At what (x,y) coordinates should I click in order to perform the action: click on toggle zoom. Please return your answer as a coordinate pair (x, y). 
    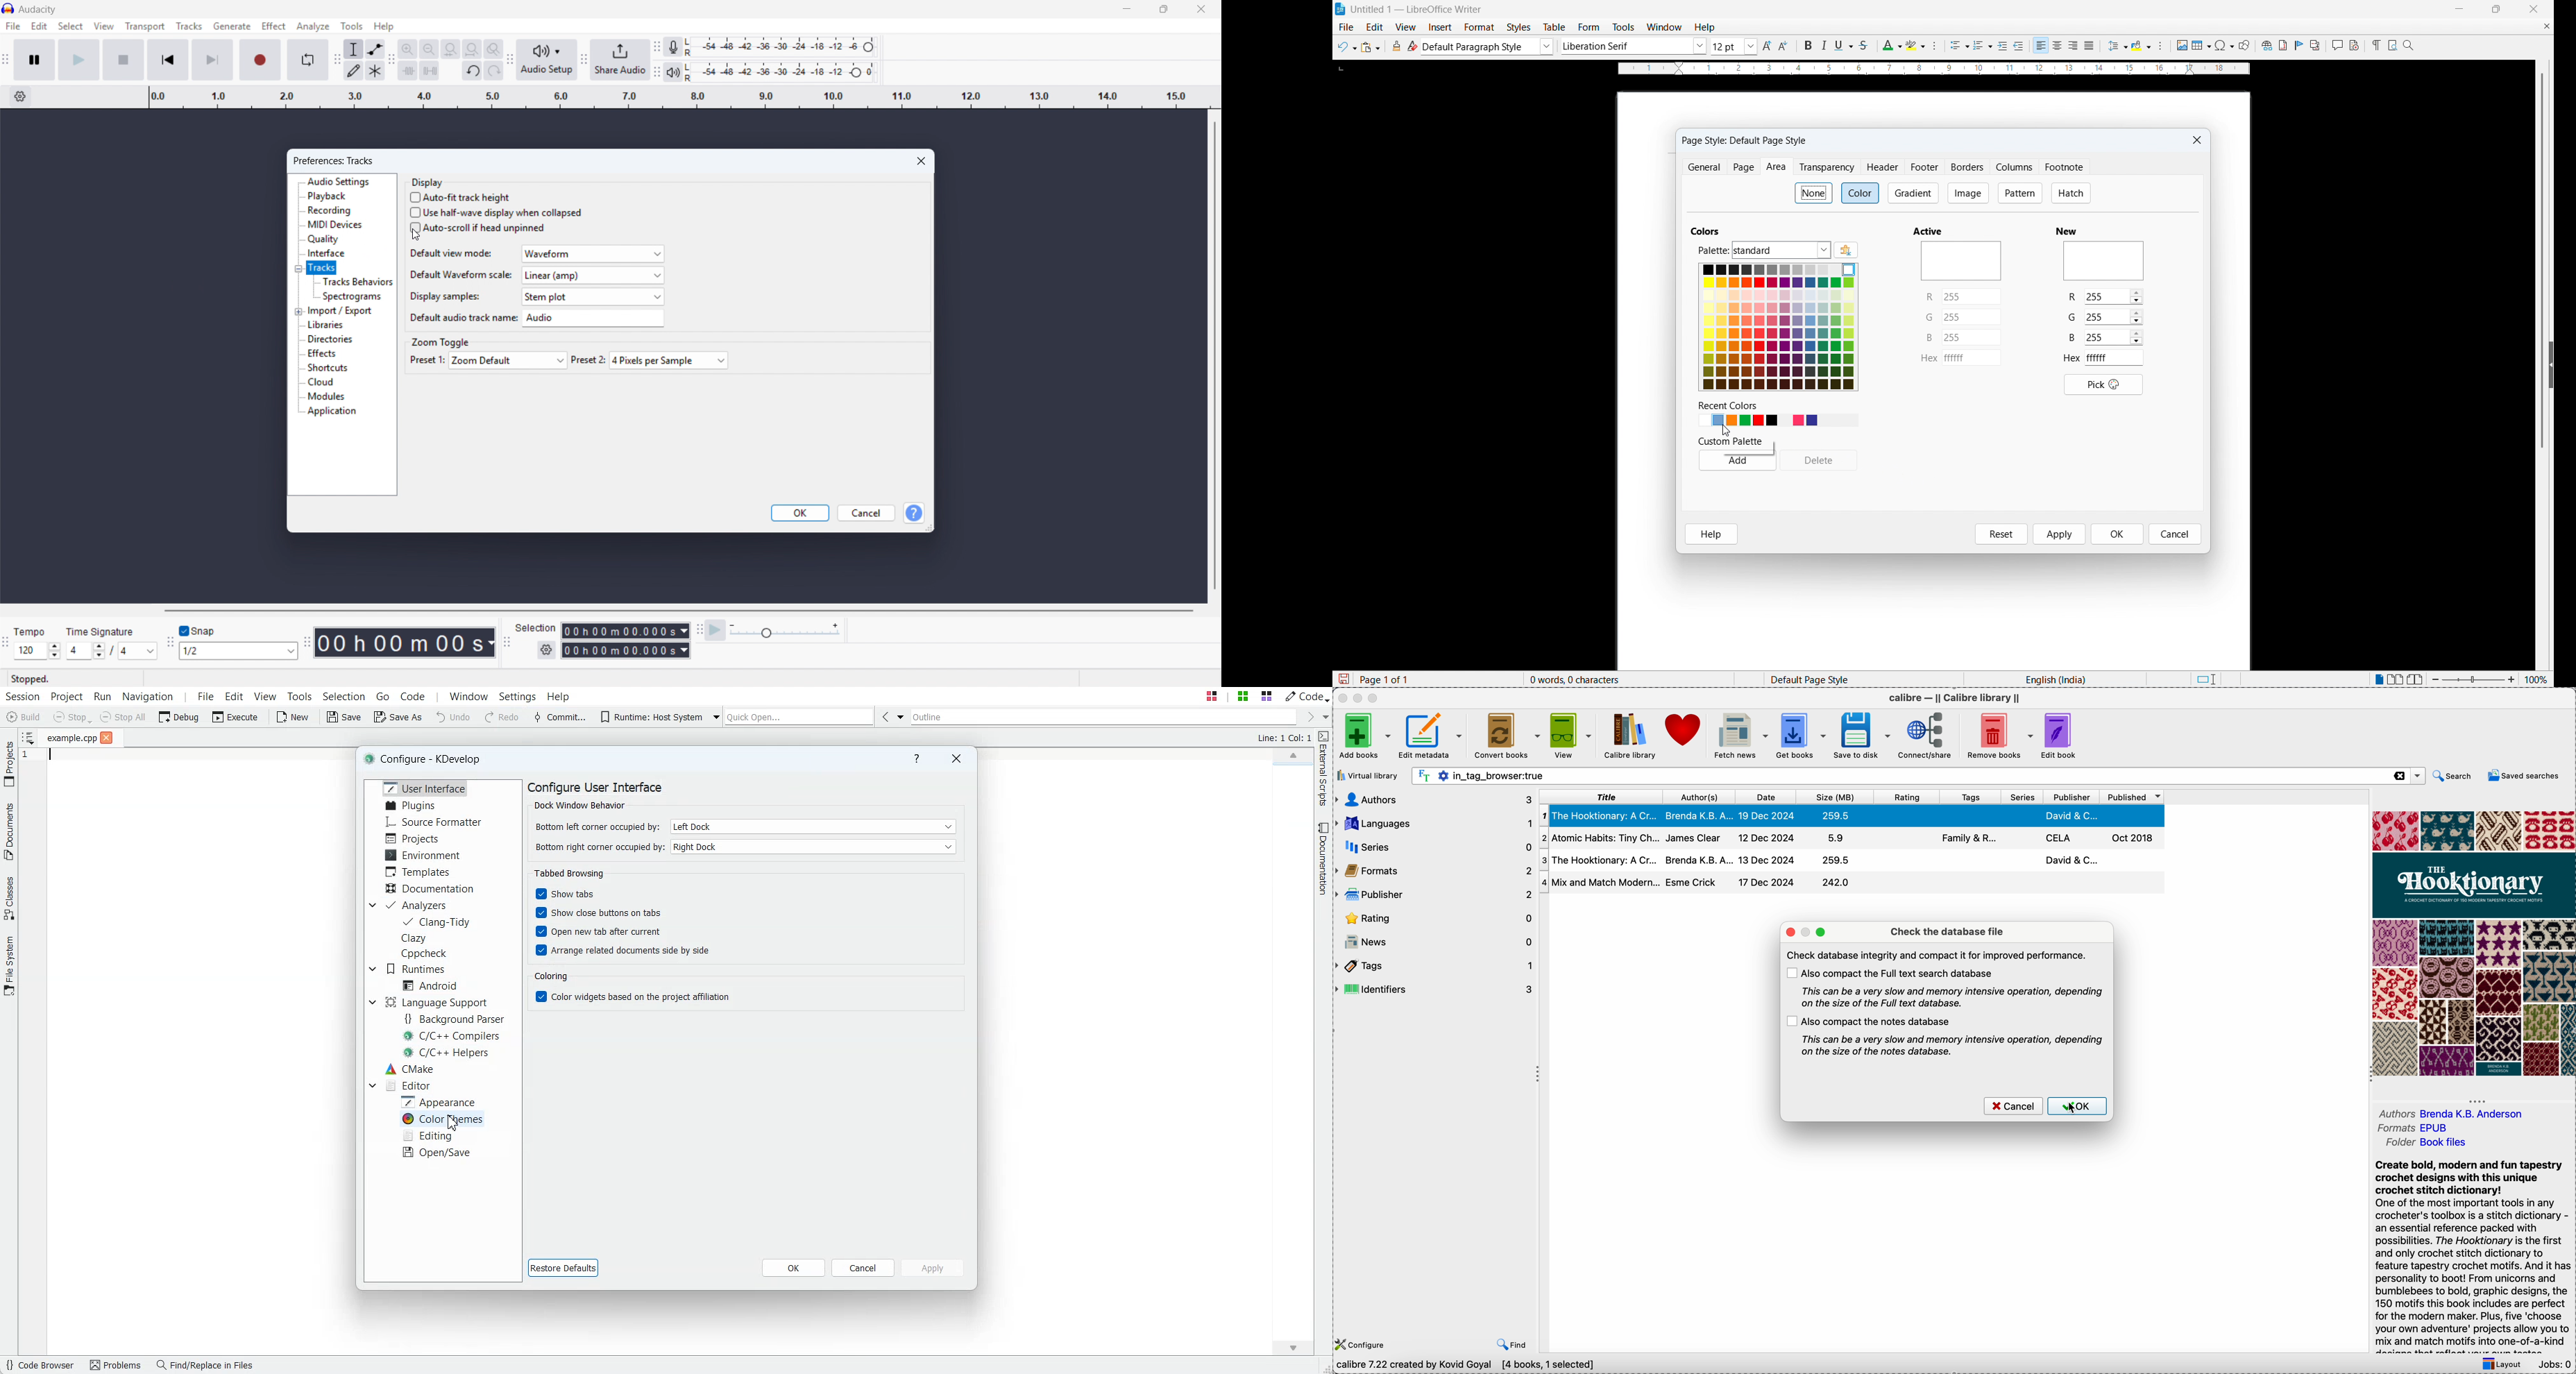
    Looking at the image, I should click on (494, 49).